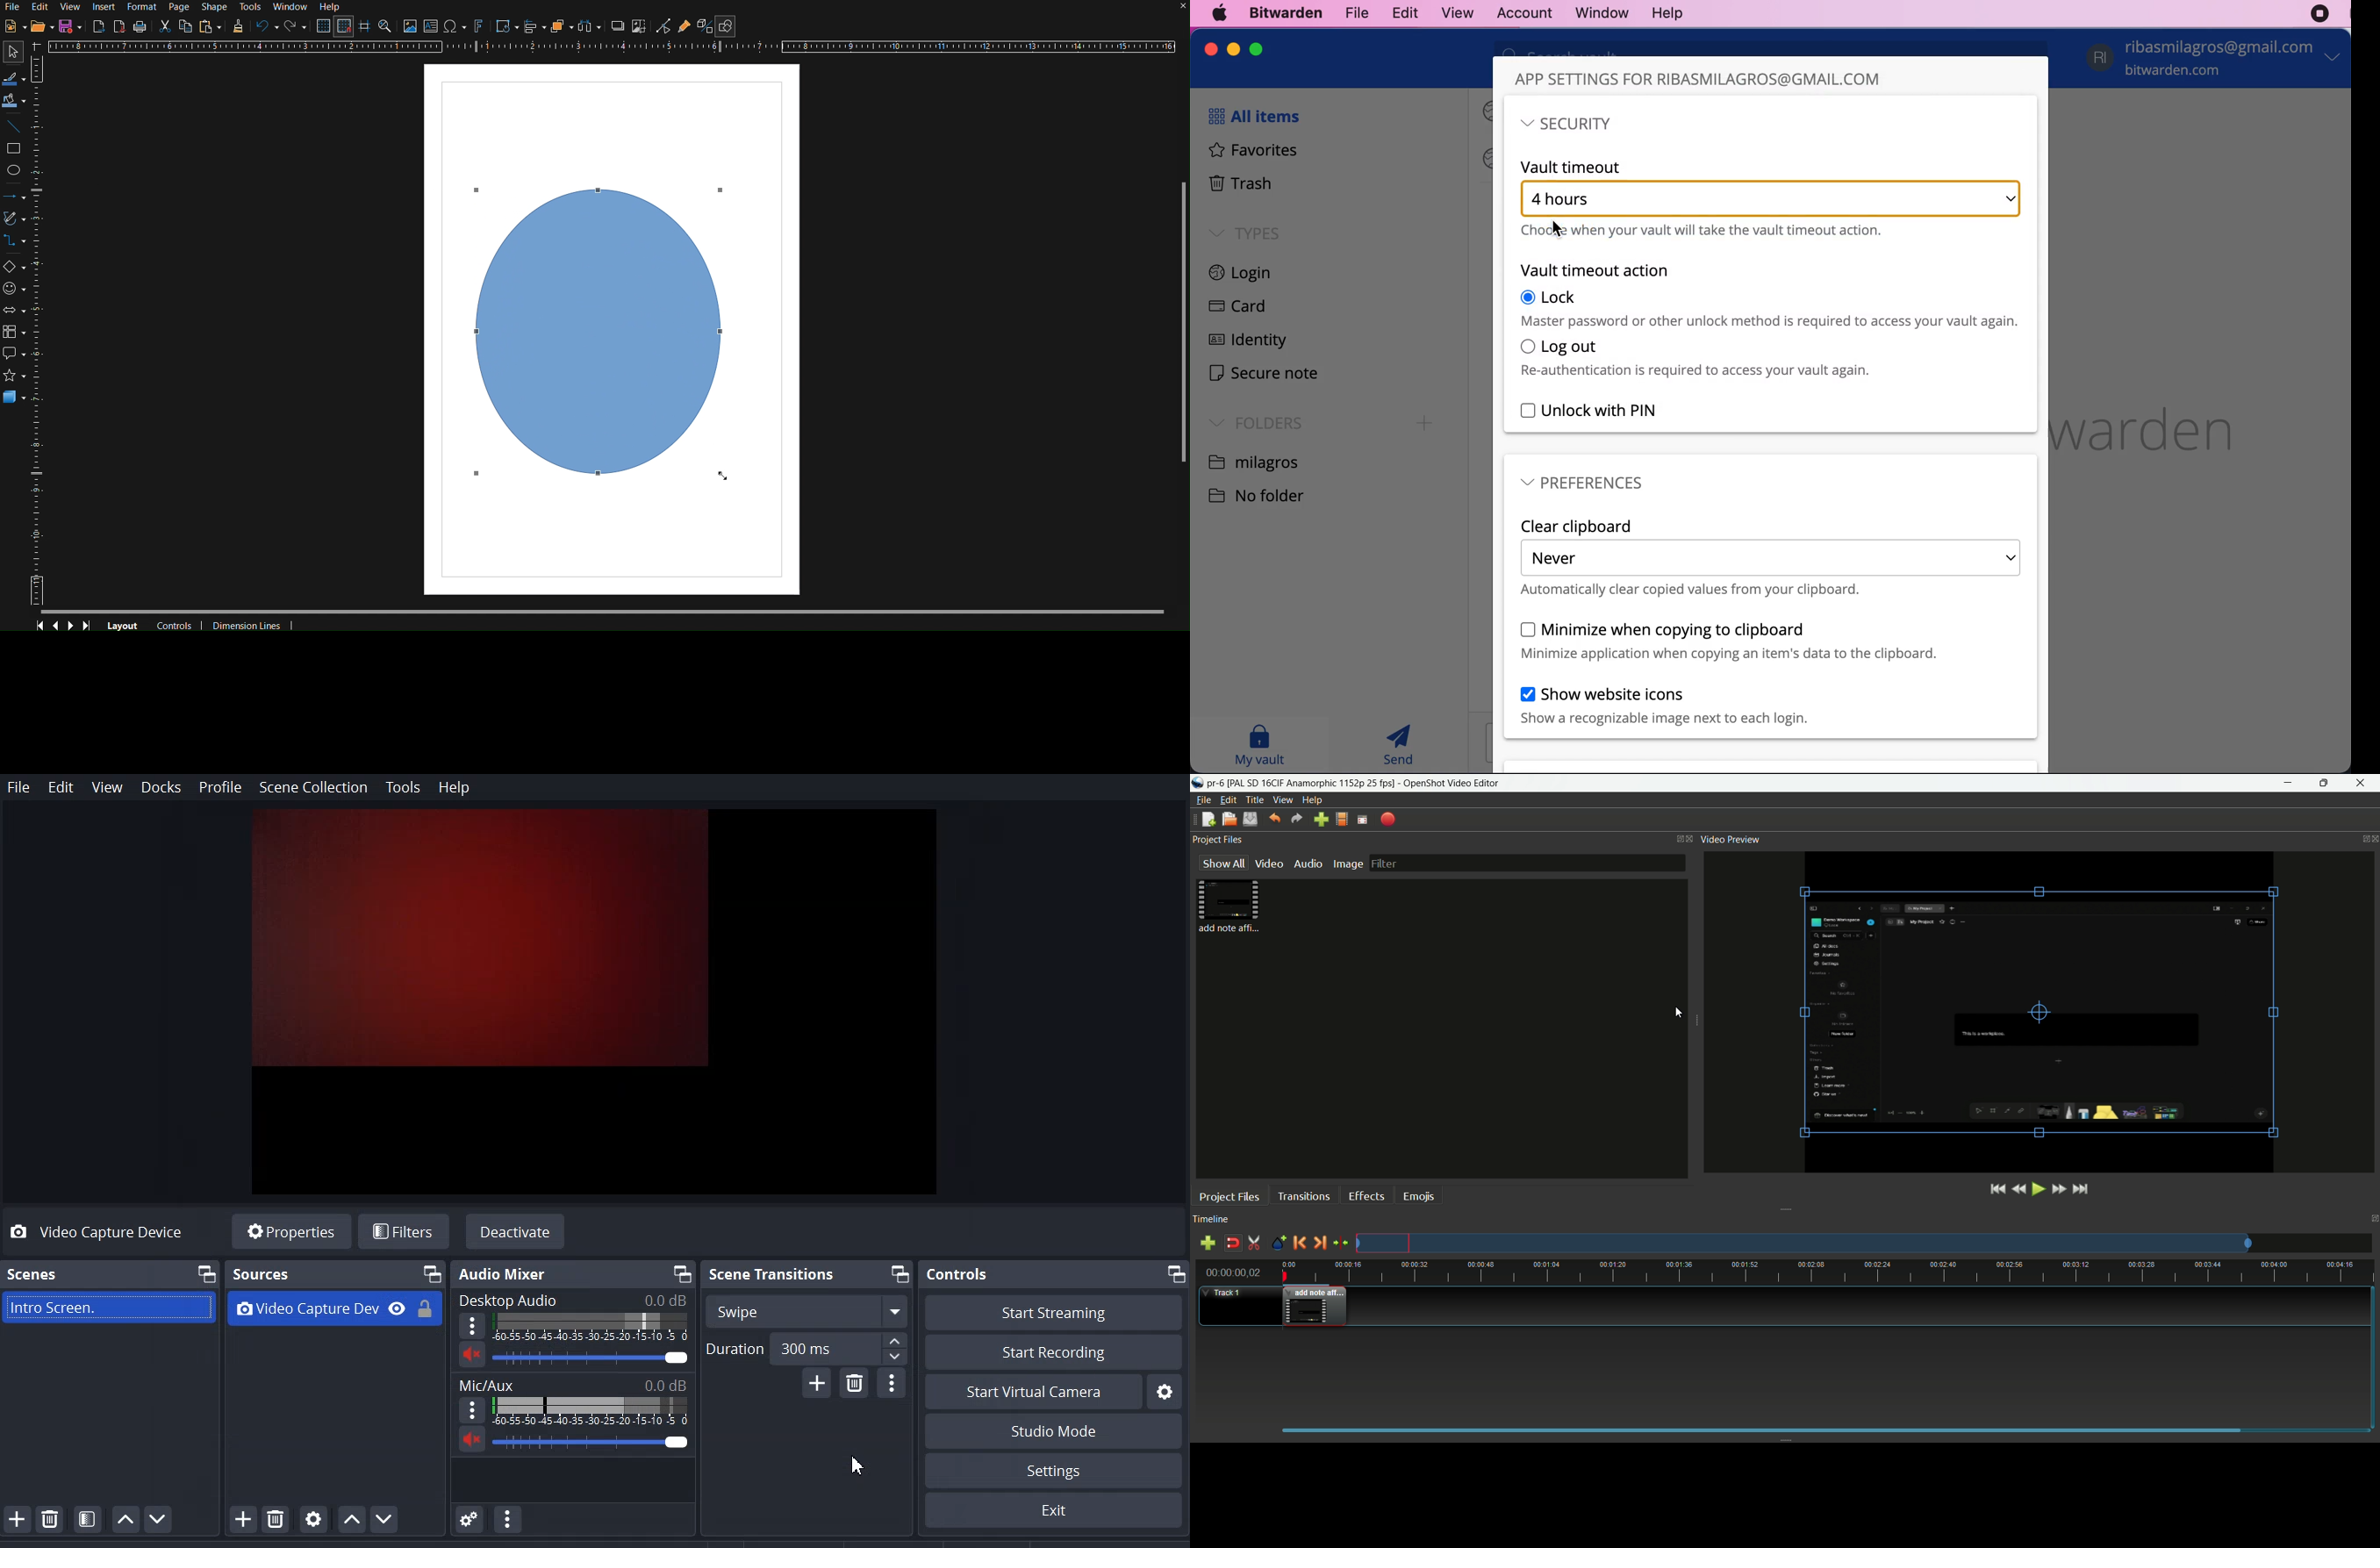 This screenshot has width=2380, height=1568. Describe the element at coordinates (1265, 494) in the screenshot. I see `no folder` at that location.